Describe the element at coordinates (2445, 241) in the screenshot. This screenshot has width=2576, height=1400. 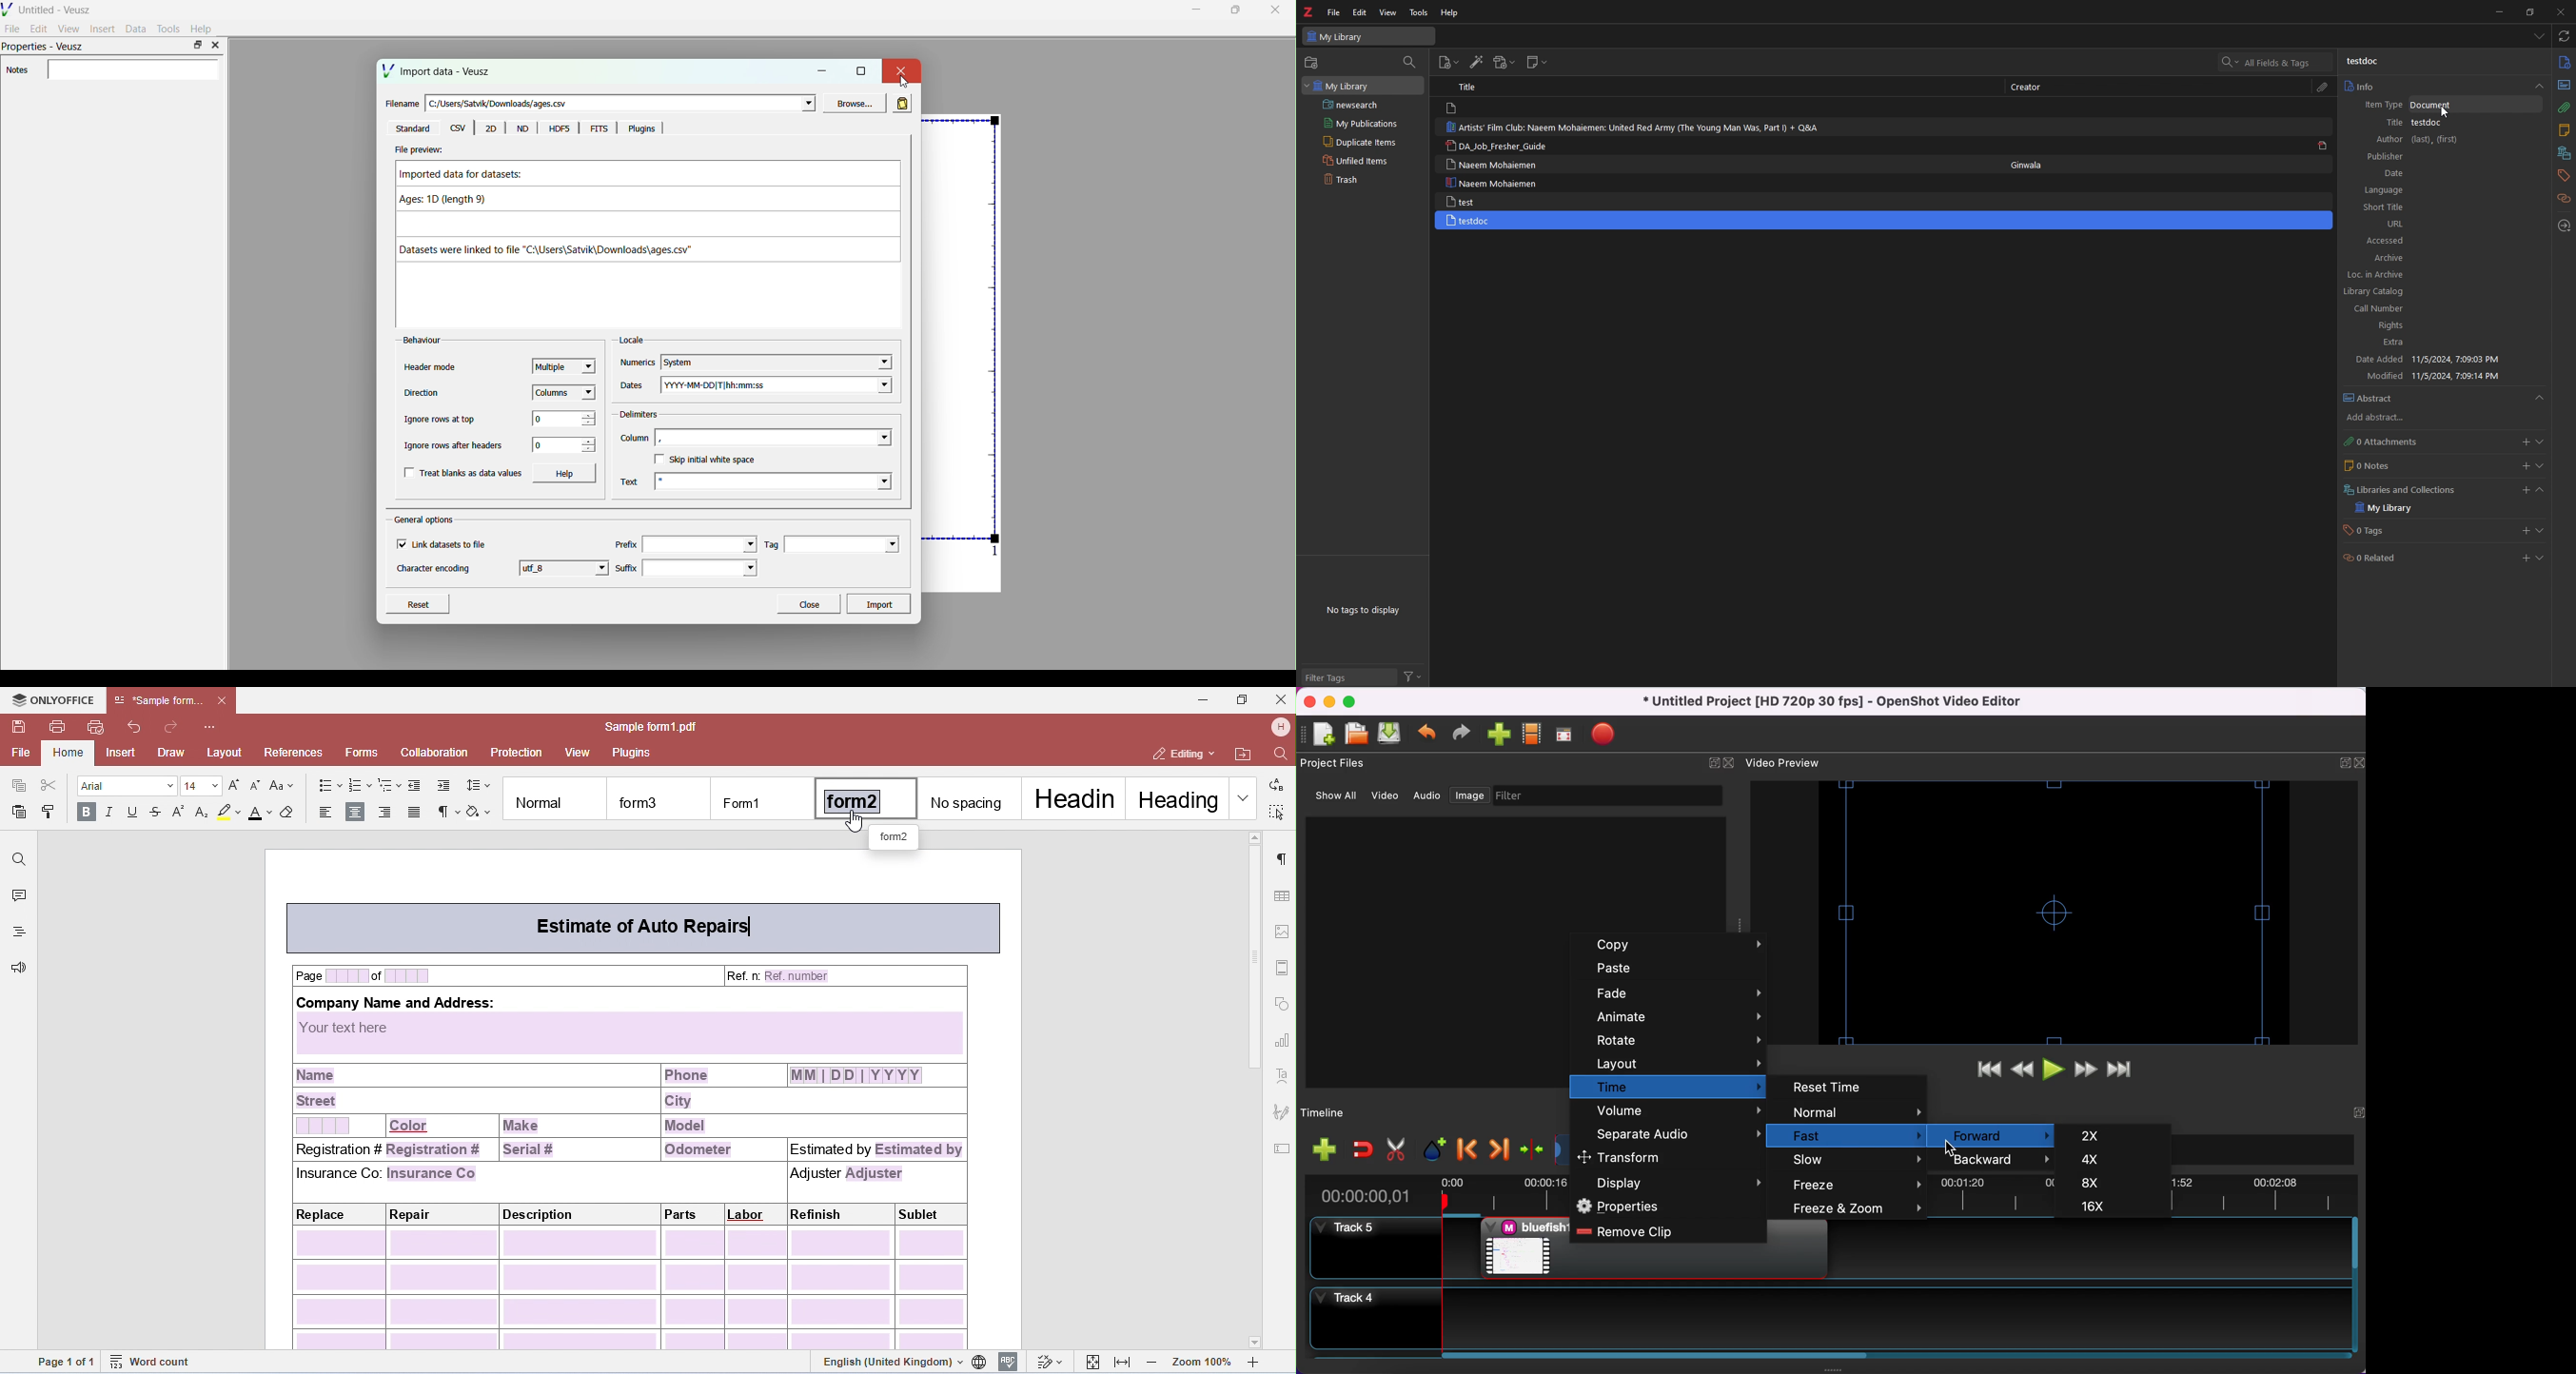
I see `Accessed` at that location.